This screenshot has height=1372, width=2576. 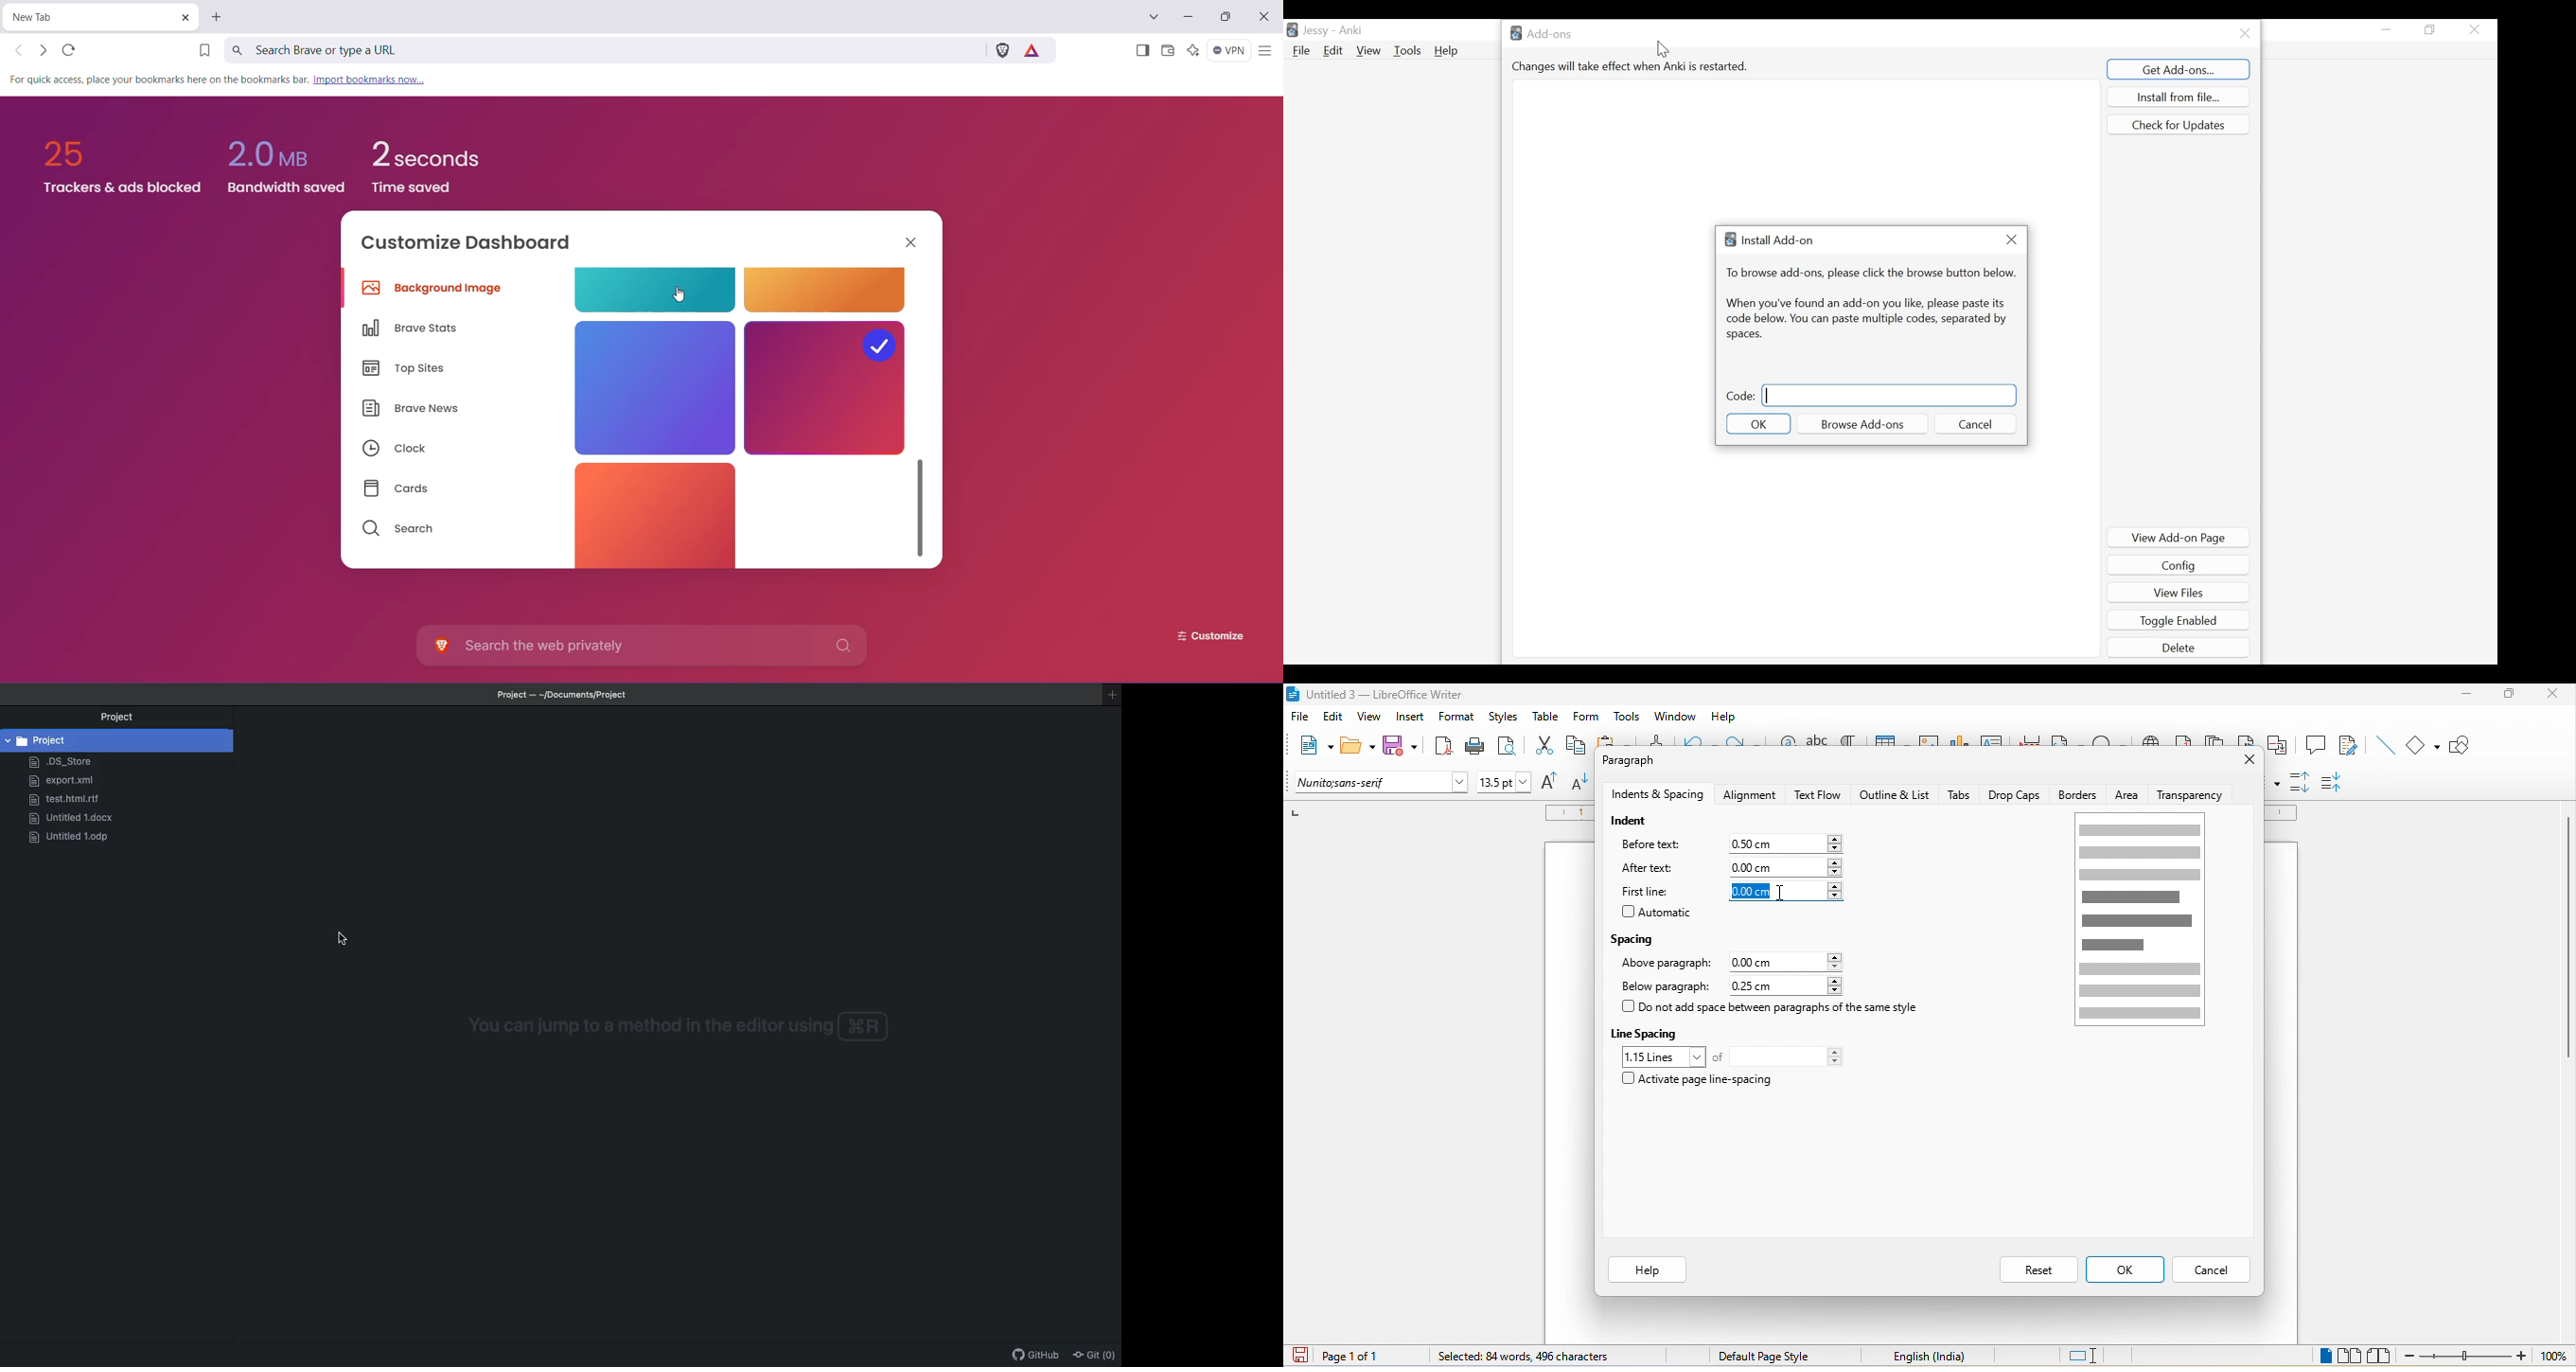 What do you see at coordinates (1664, 50) in the screenshot?
I see `cursor` at bounding box center [1664, 50].